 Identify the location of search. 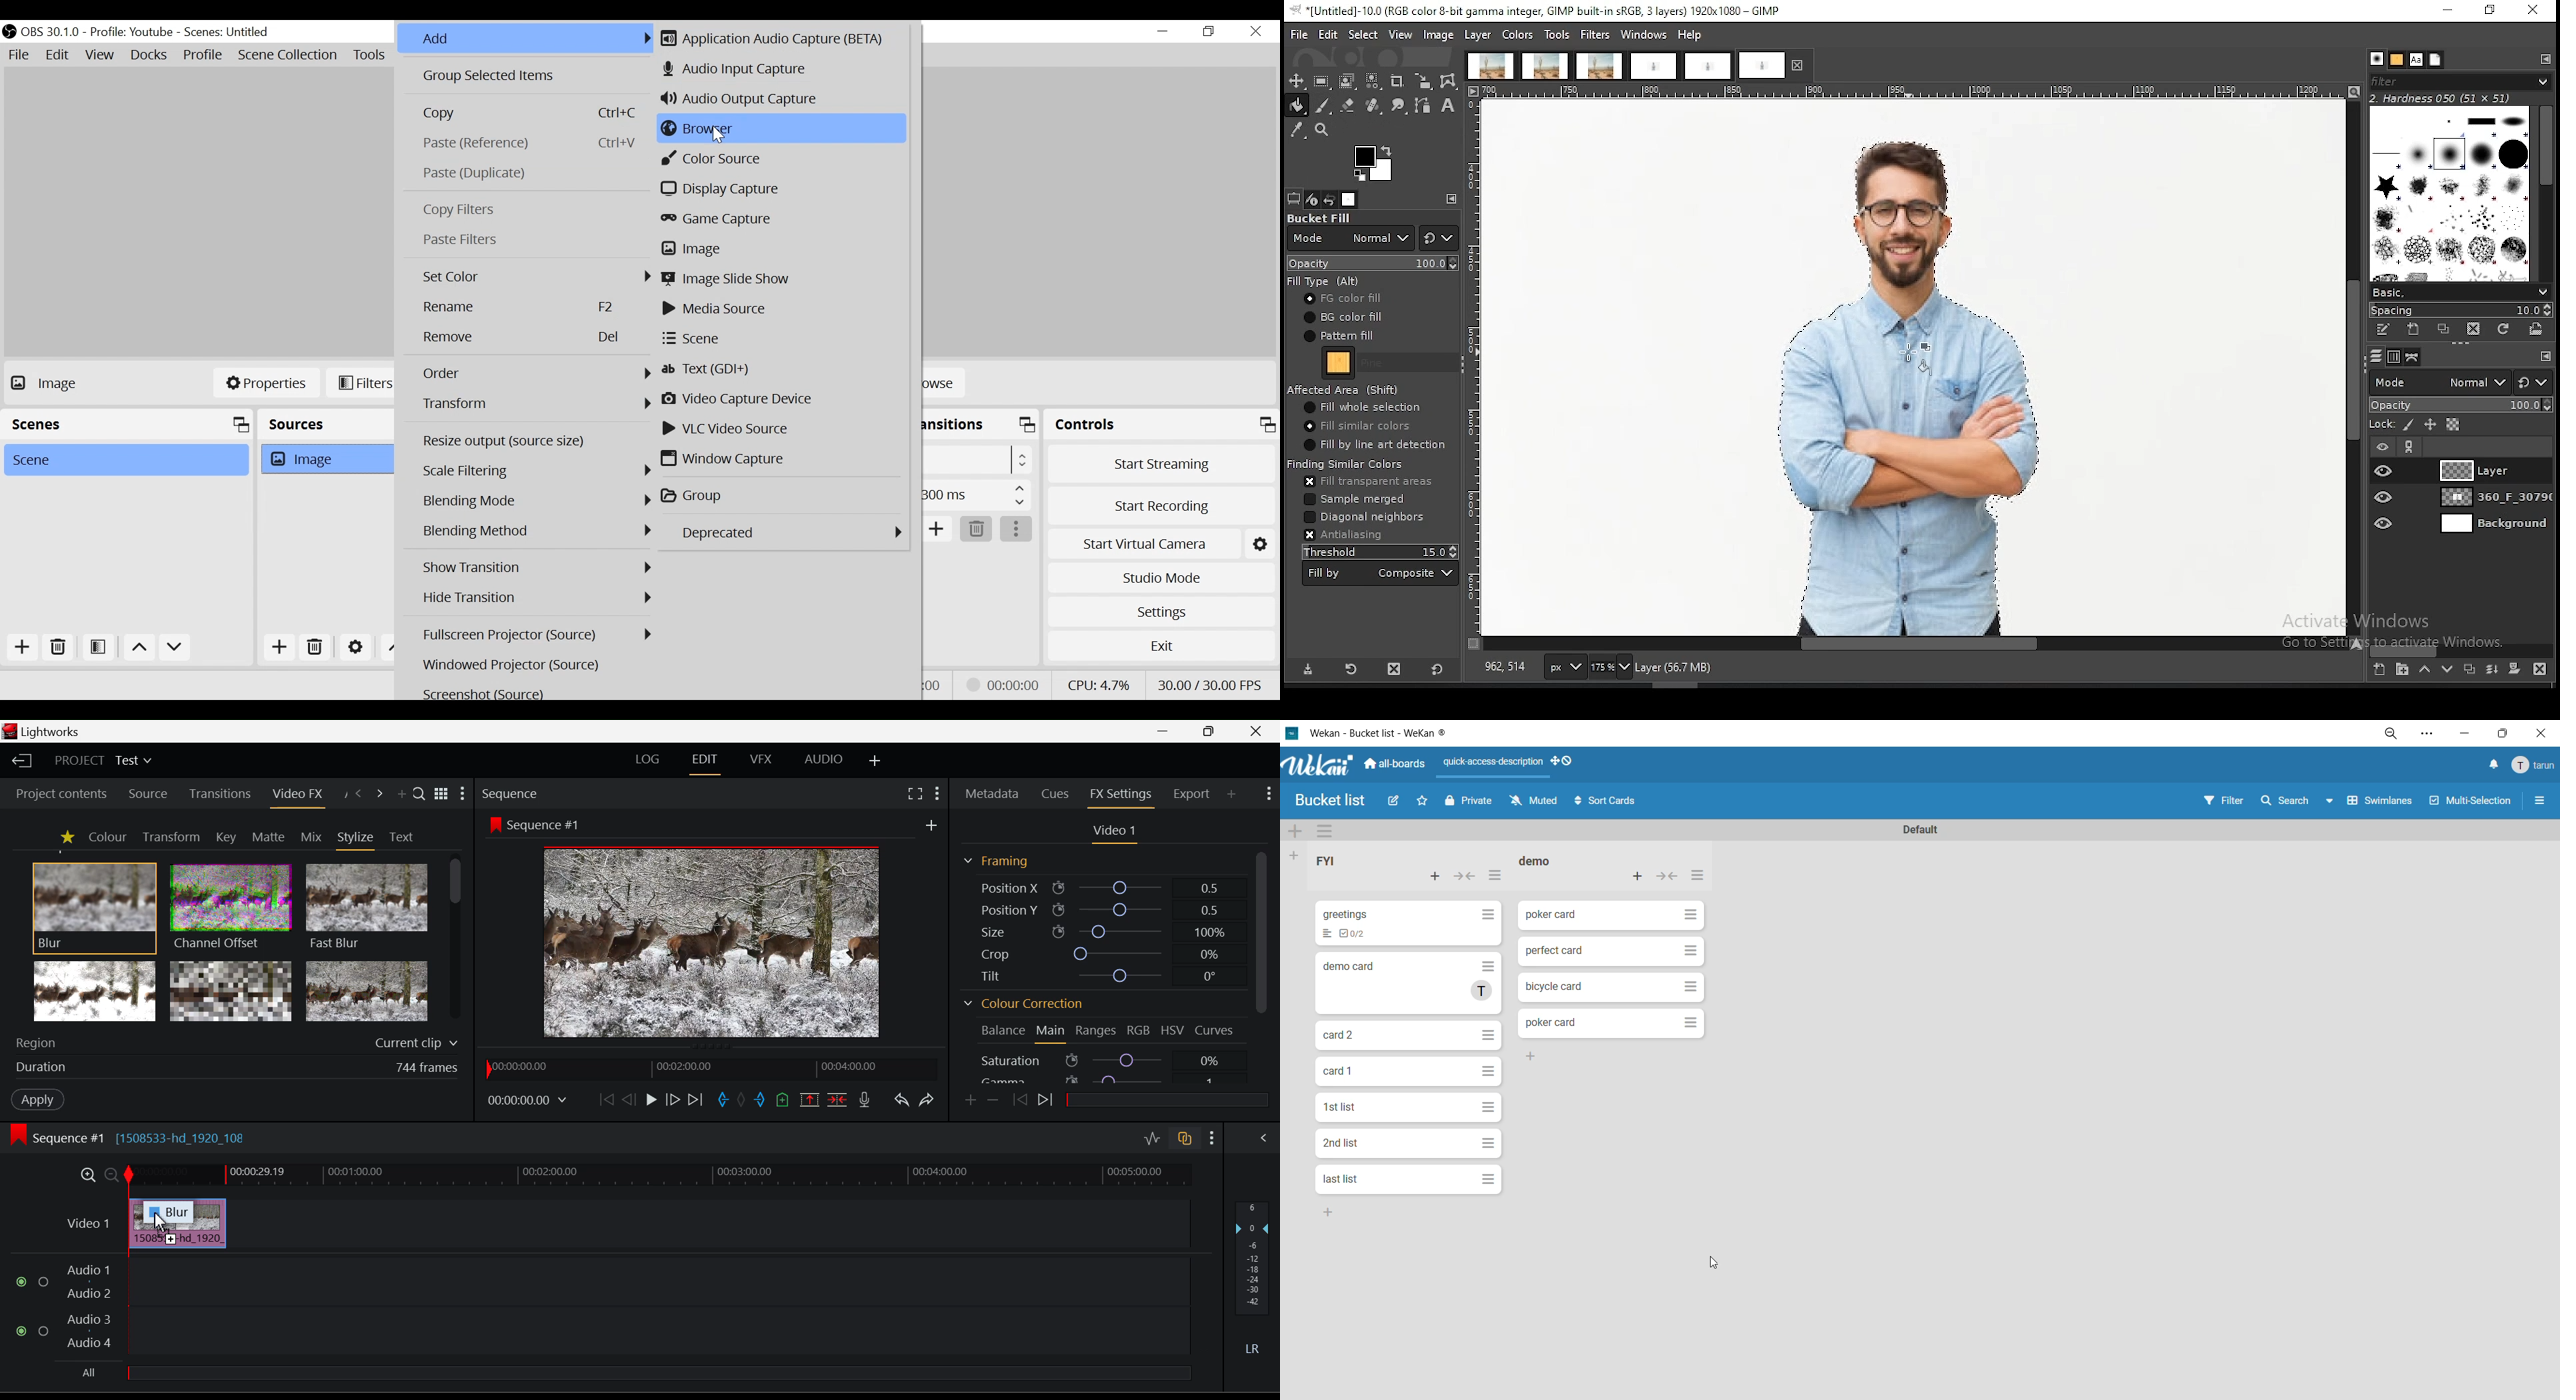
(2301, 799).